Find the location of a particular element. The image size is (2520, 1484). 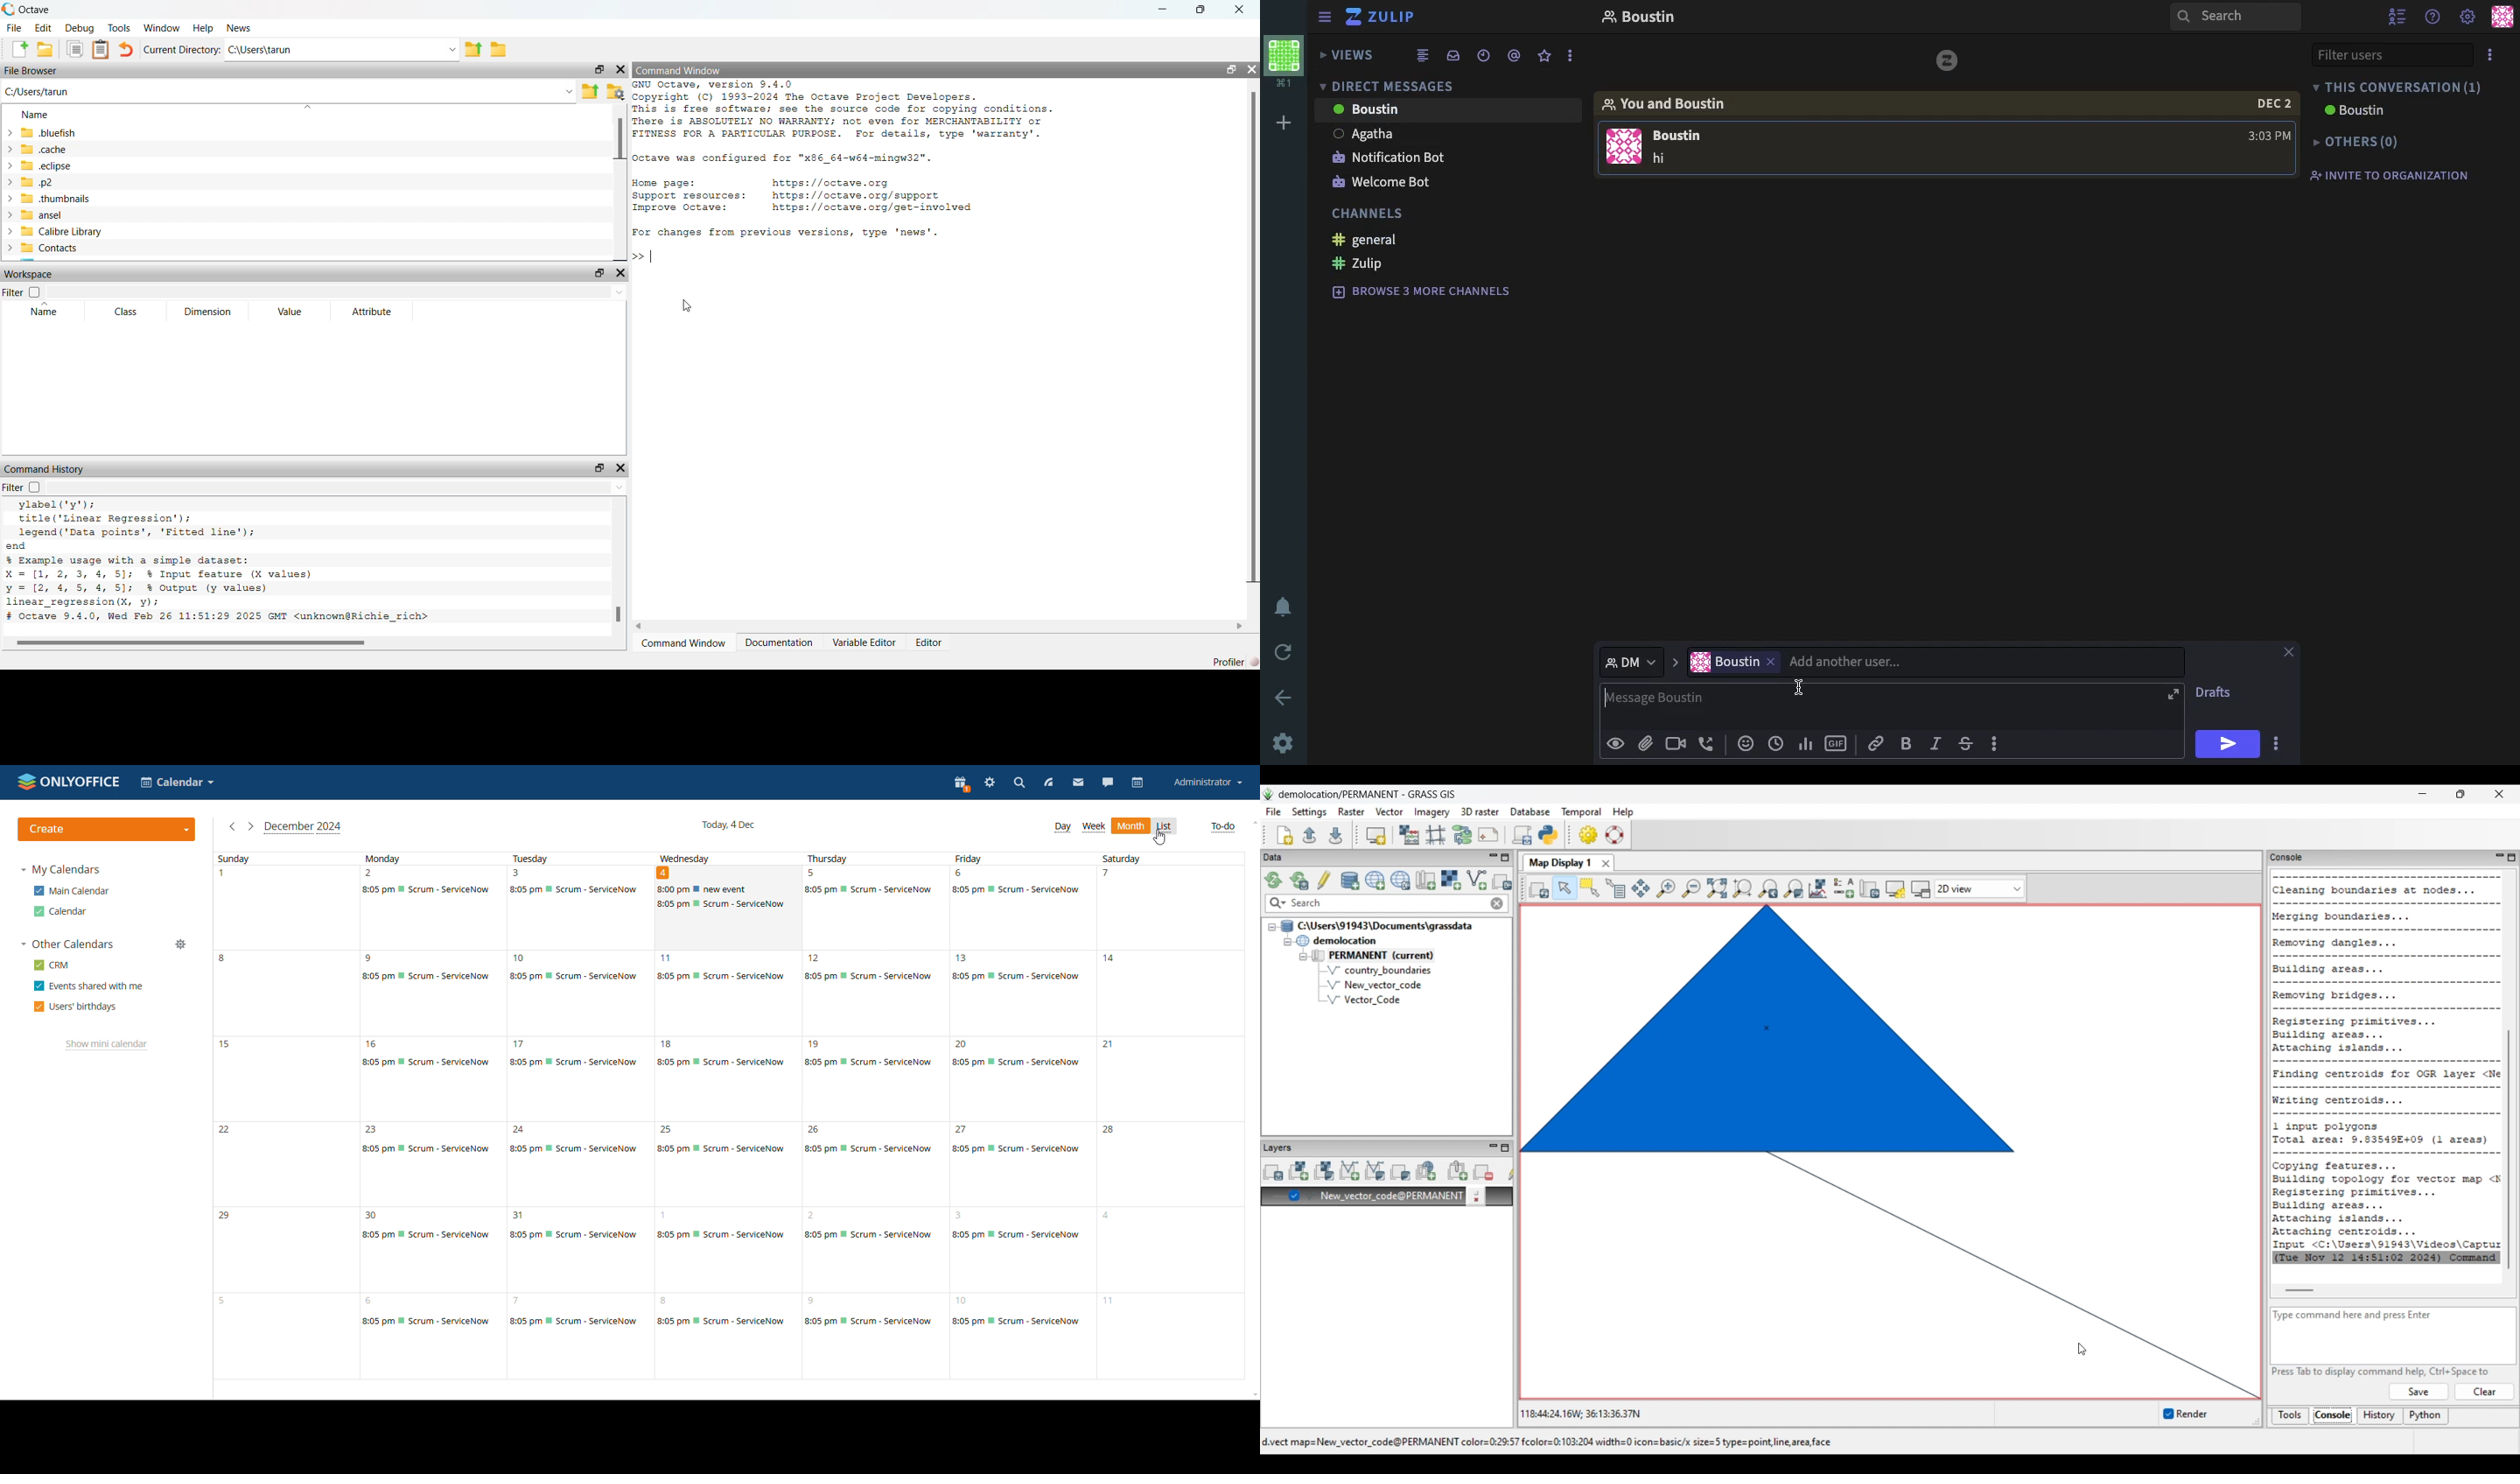

you and boustin is located at coordinates (1674, 102).